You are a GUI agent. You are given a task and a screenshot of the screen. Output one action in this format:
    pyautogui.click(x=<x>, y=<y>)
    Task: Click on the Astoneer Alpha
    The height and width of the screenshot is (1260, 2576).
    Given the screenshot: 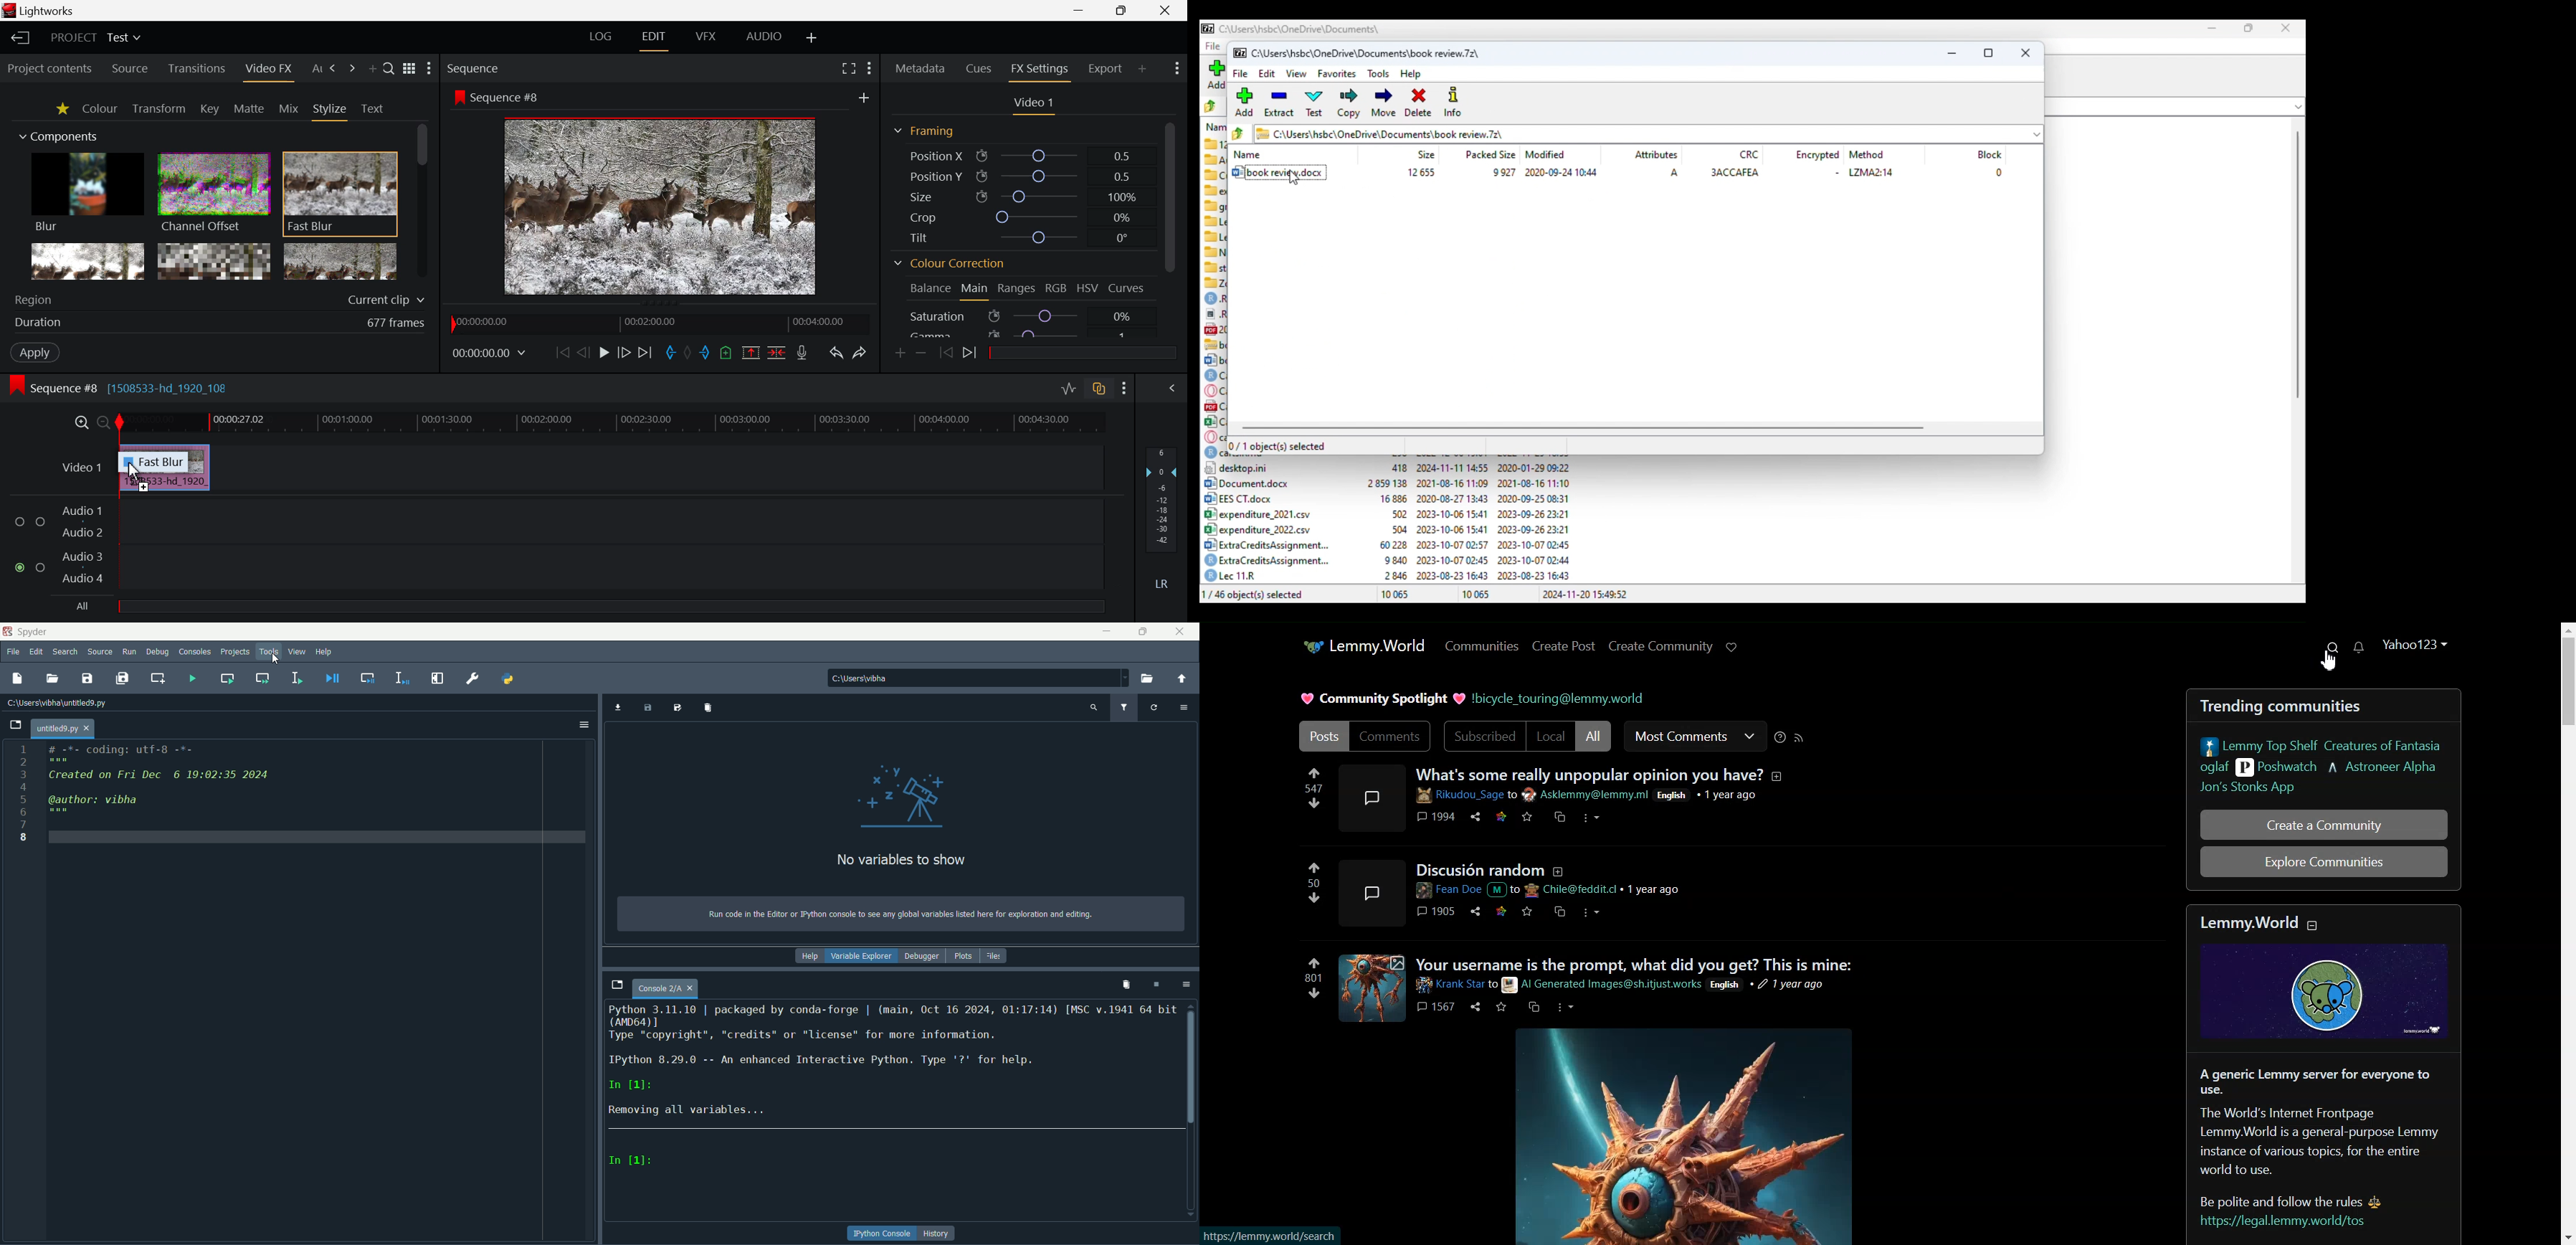 What is the action you would take?
    pyautogui.click(x=2384, y=767)
    